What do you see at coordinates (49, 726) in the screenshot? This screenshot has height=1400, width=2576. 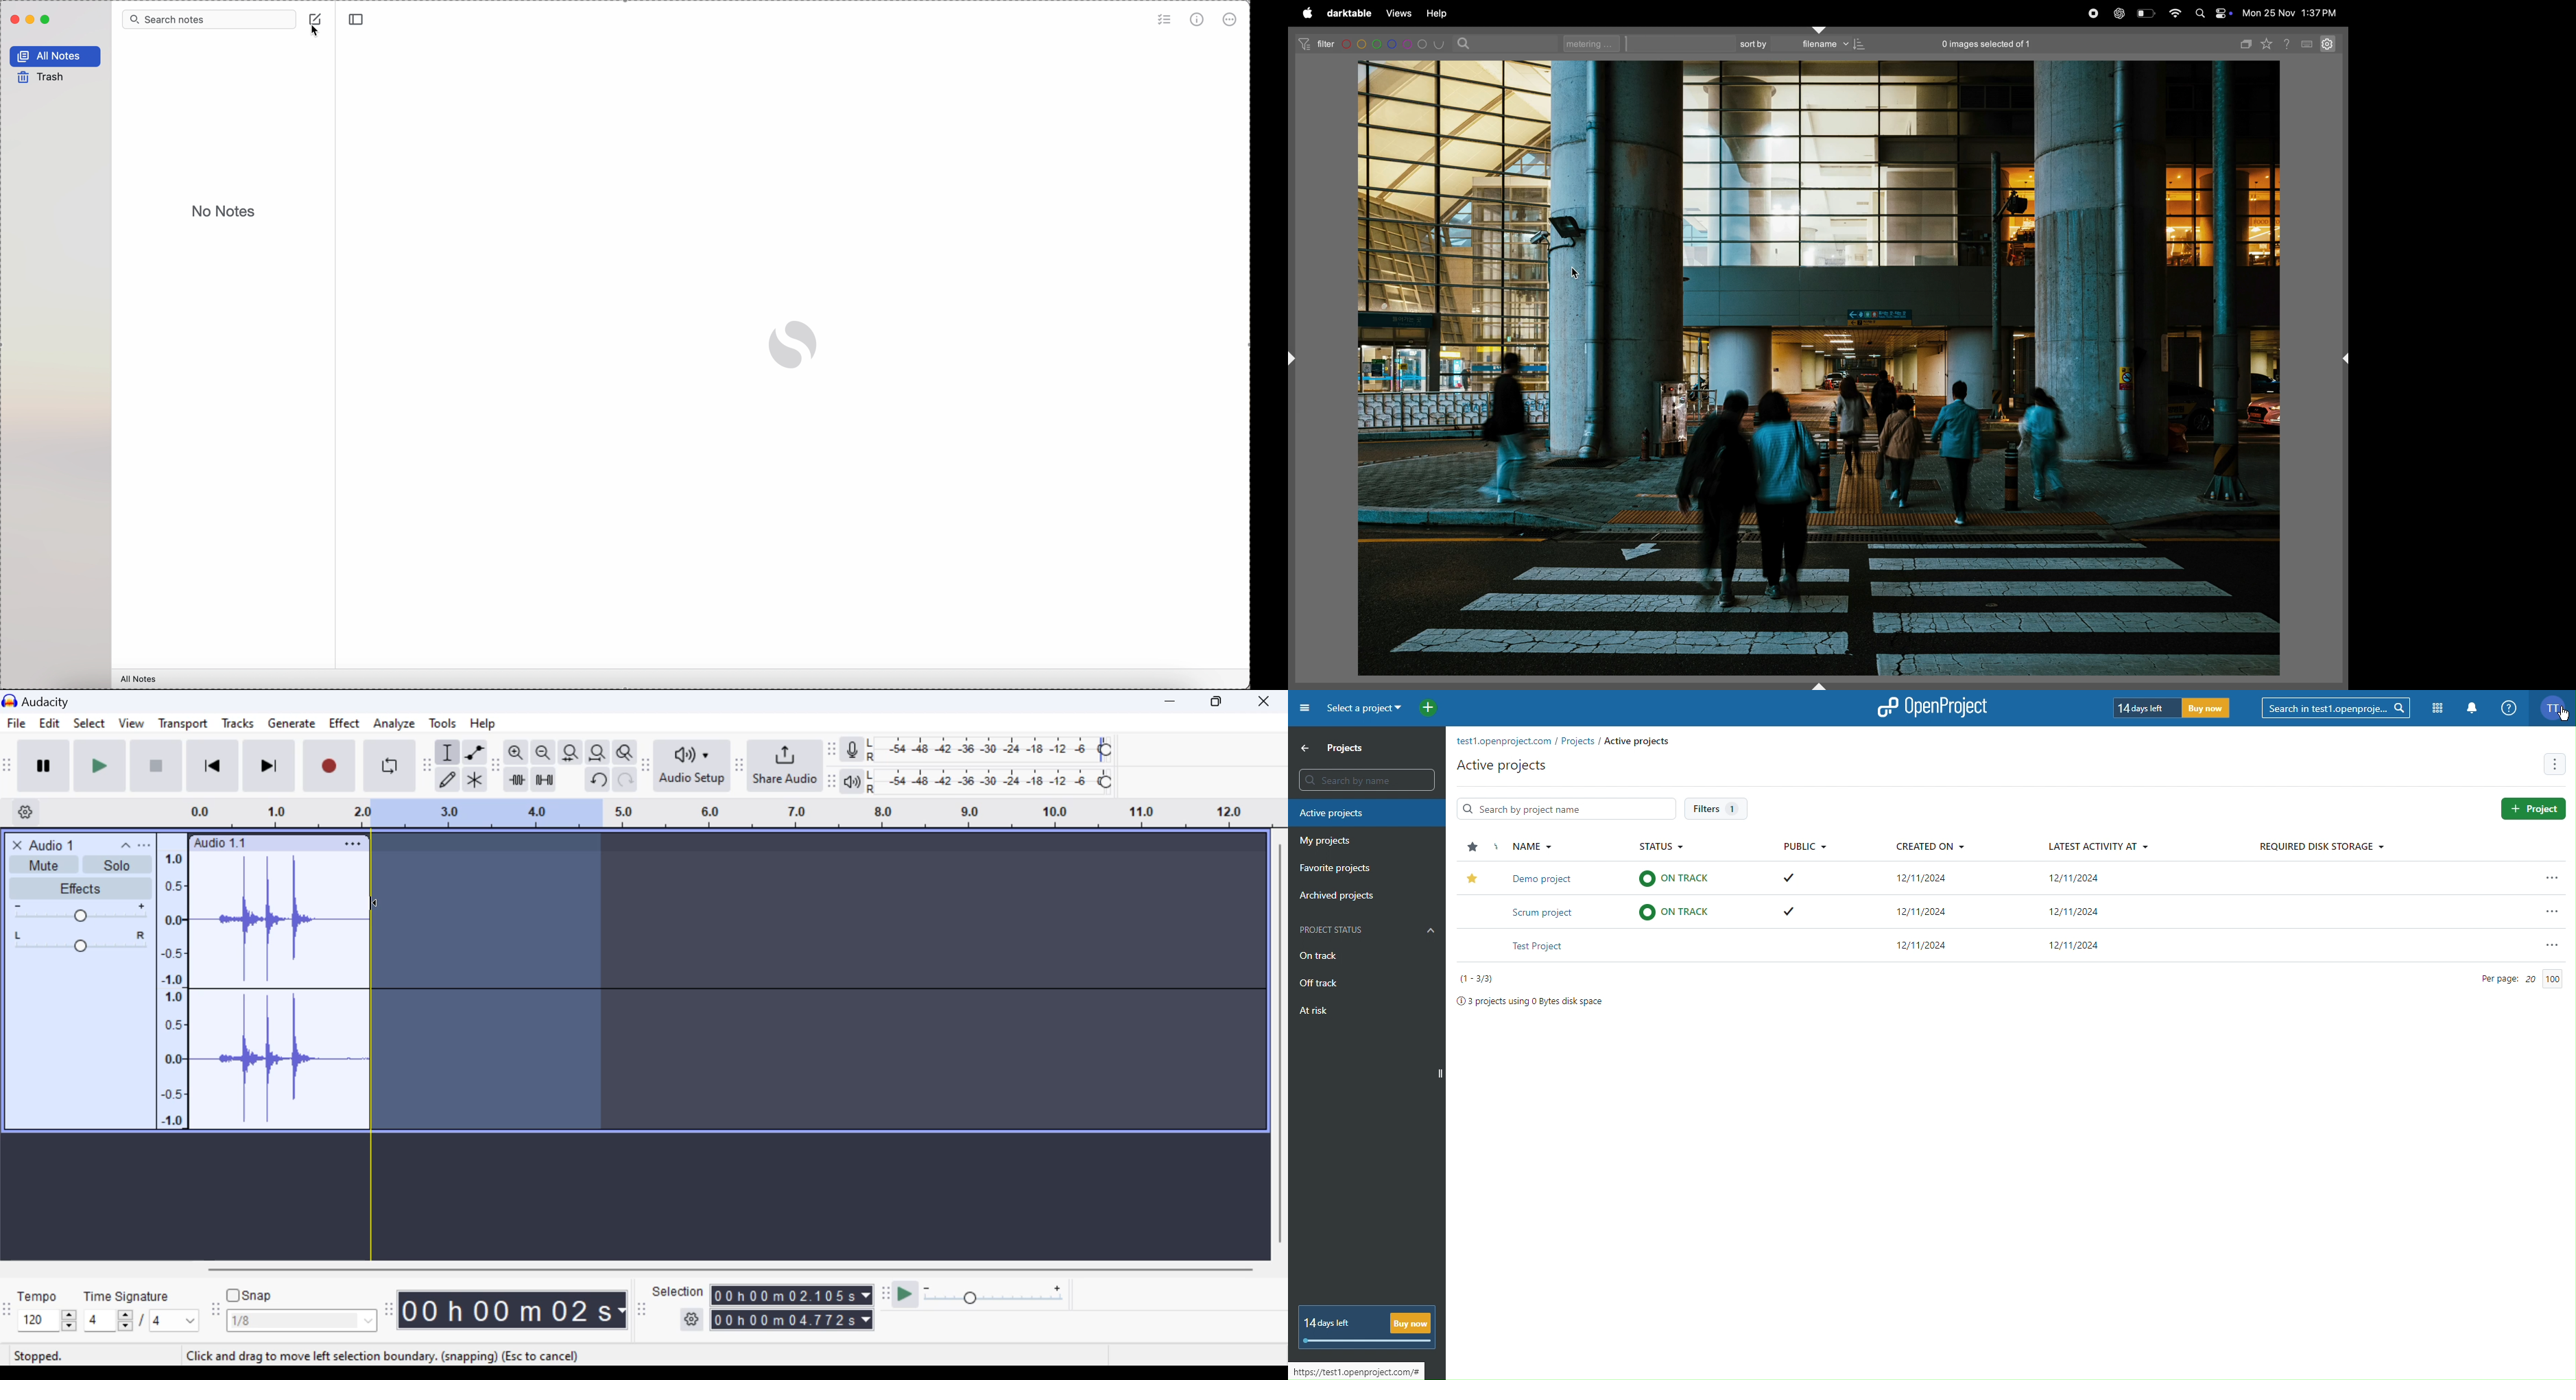 I see `Edit` at bounding box center [49, 726].